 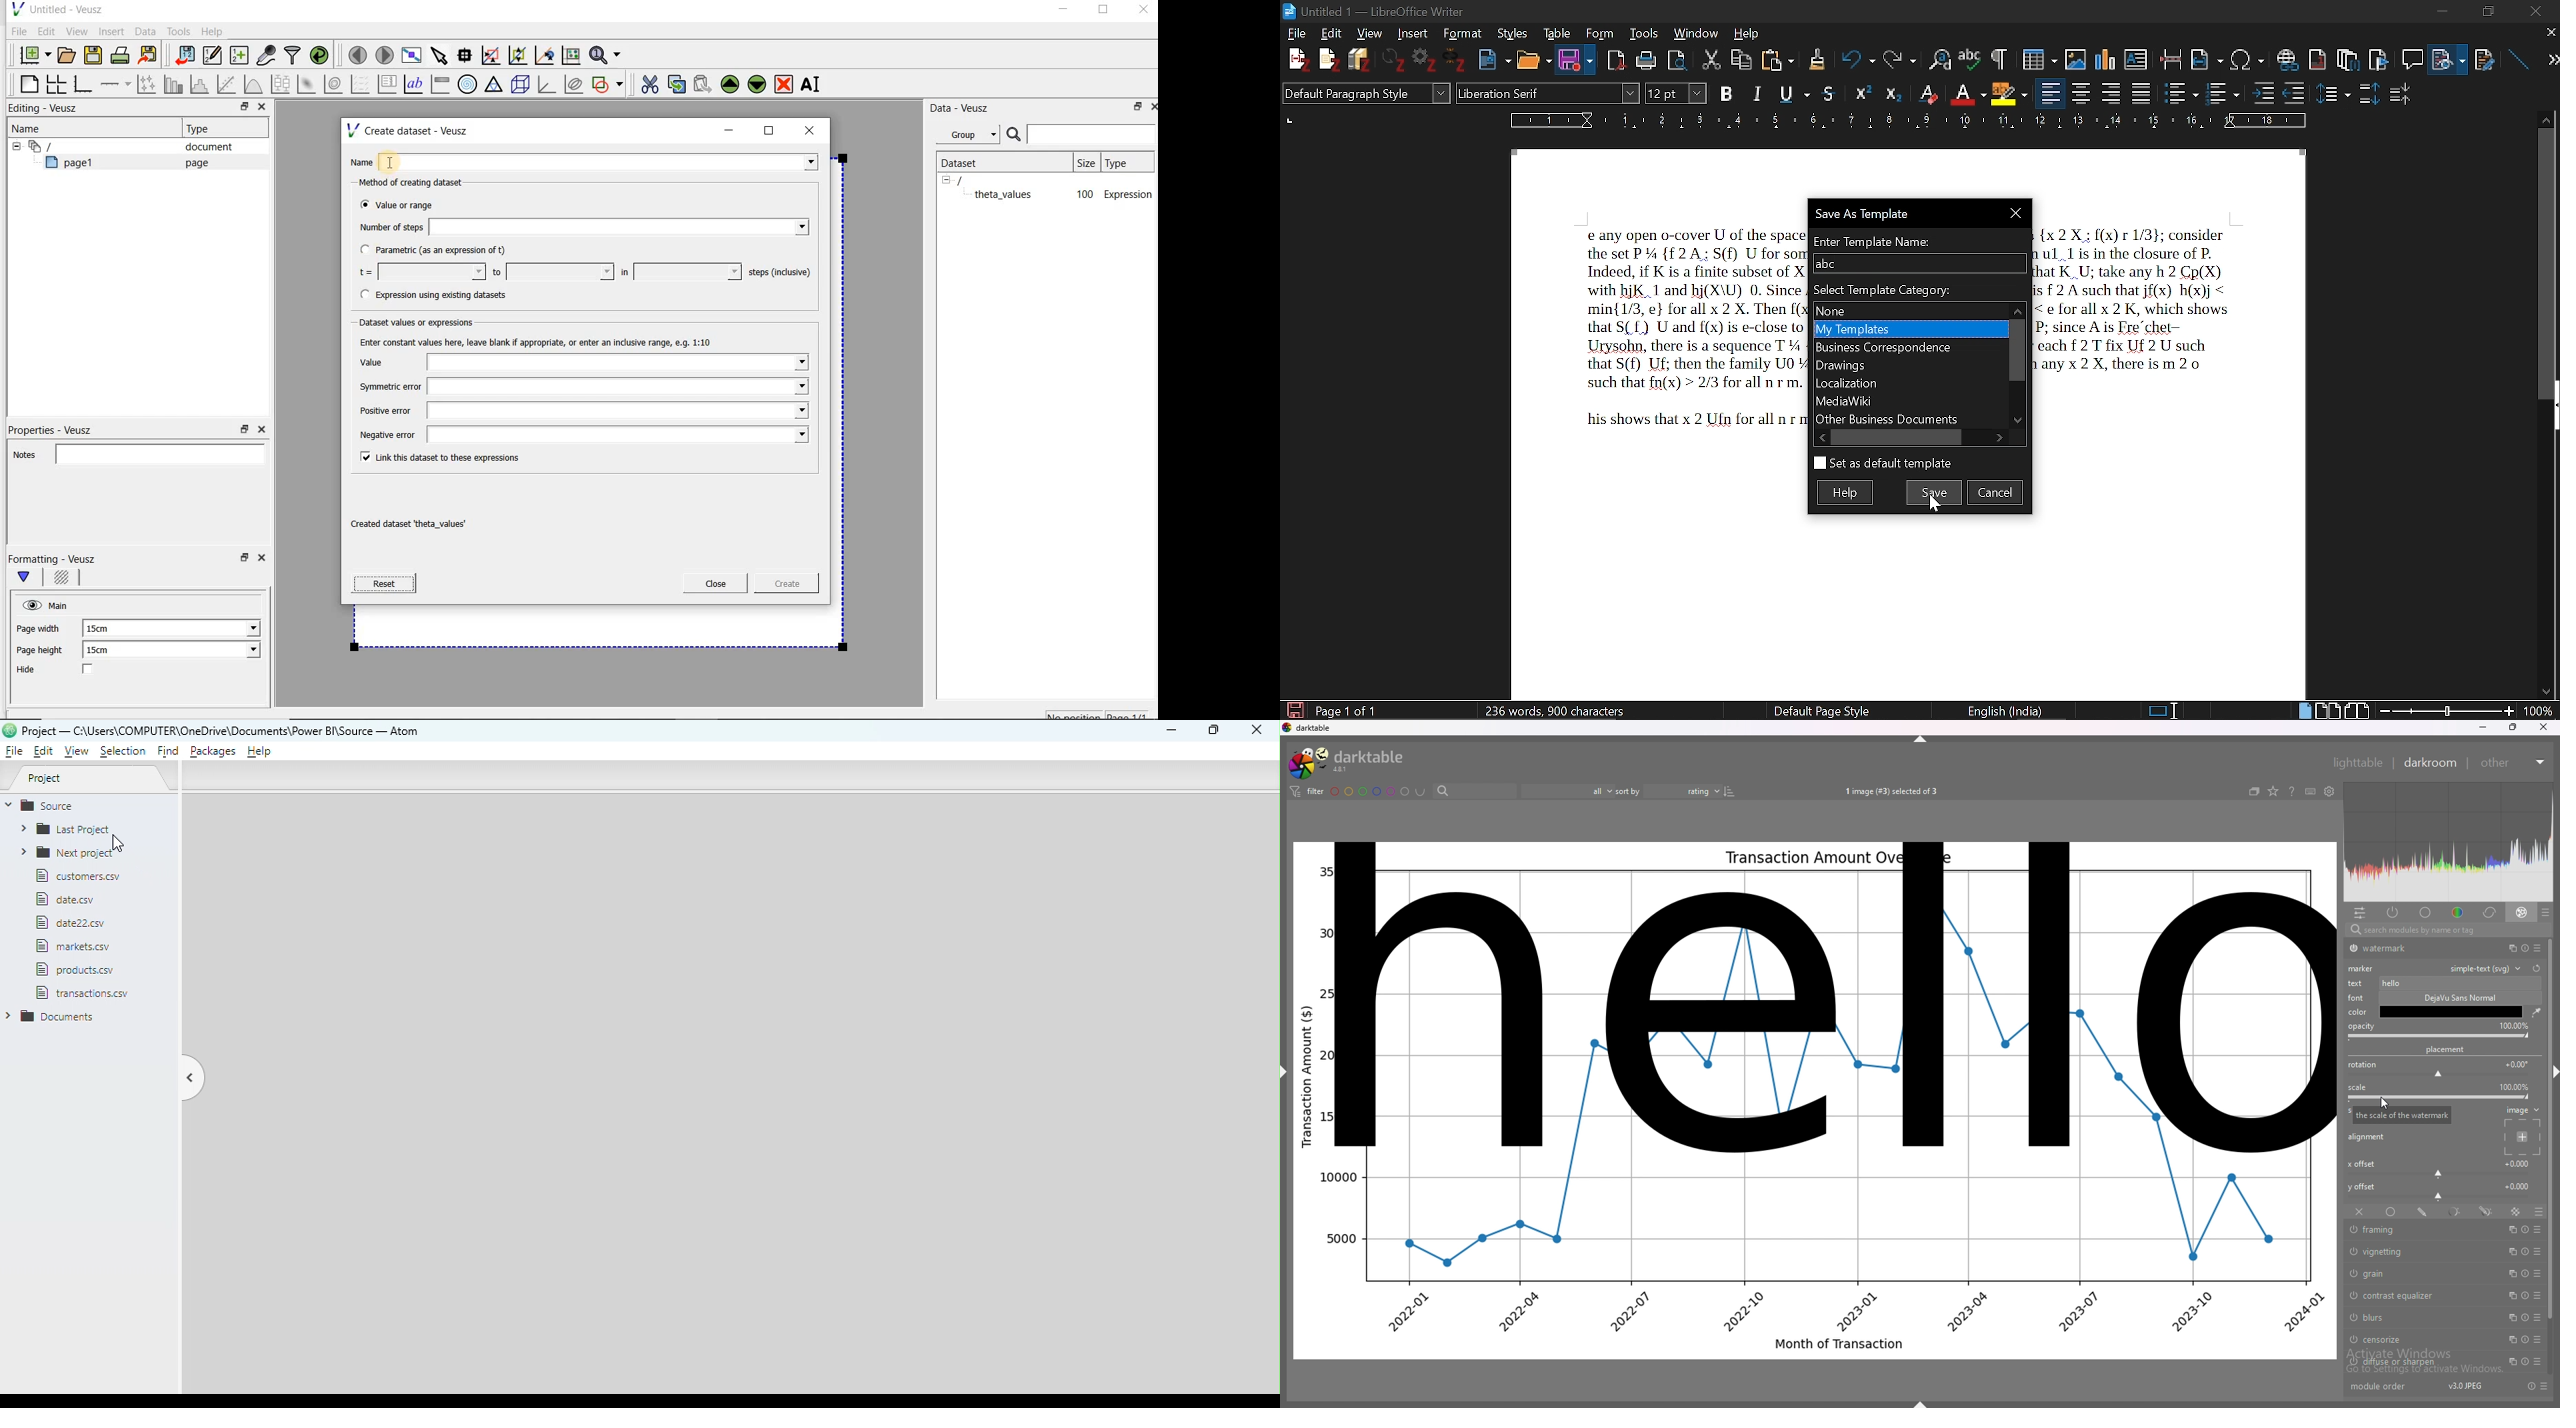 What do you see at coordinates (2545, 912) in the screenshot?
I see `presets` at bounding box center [2545, 912].